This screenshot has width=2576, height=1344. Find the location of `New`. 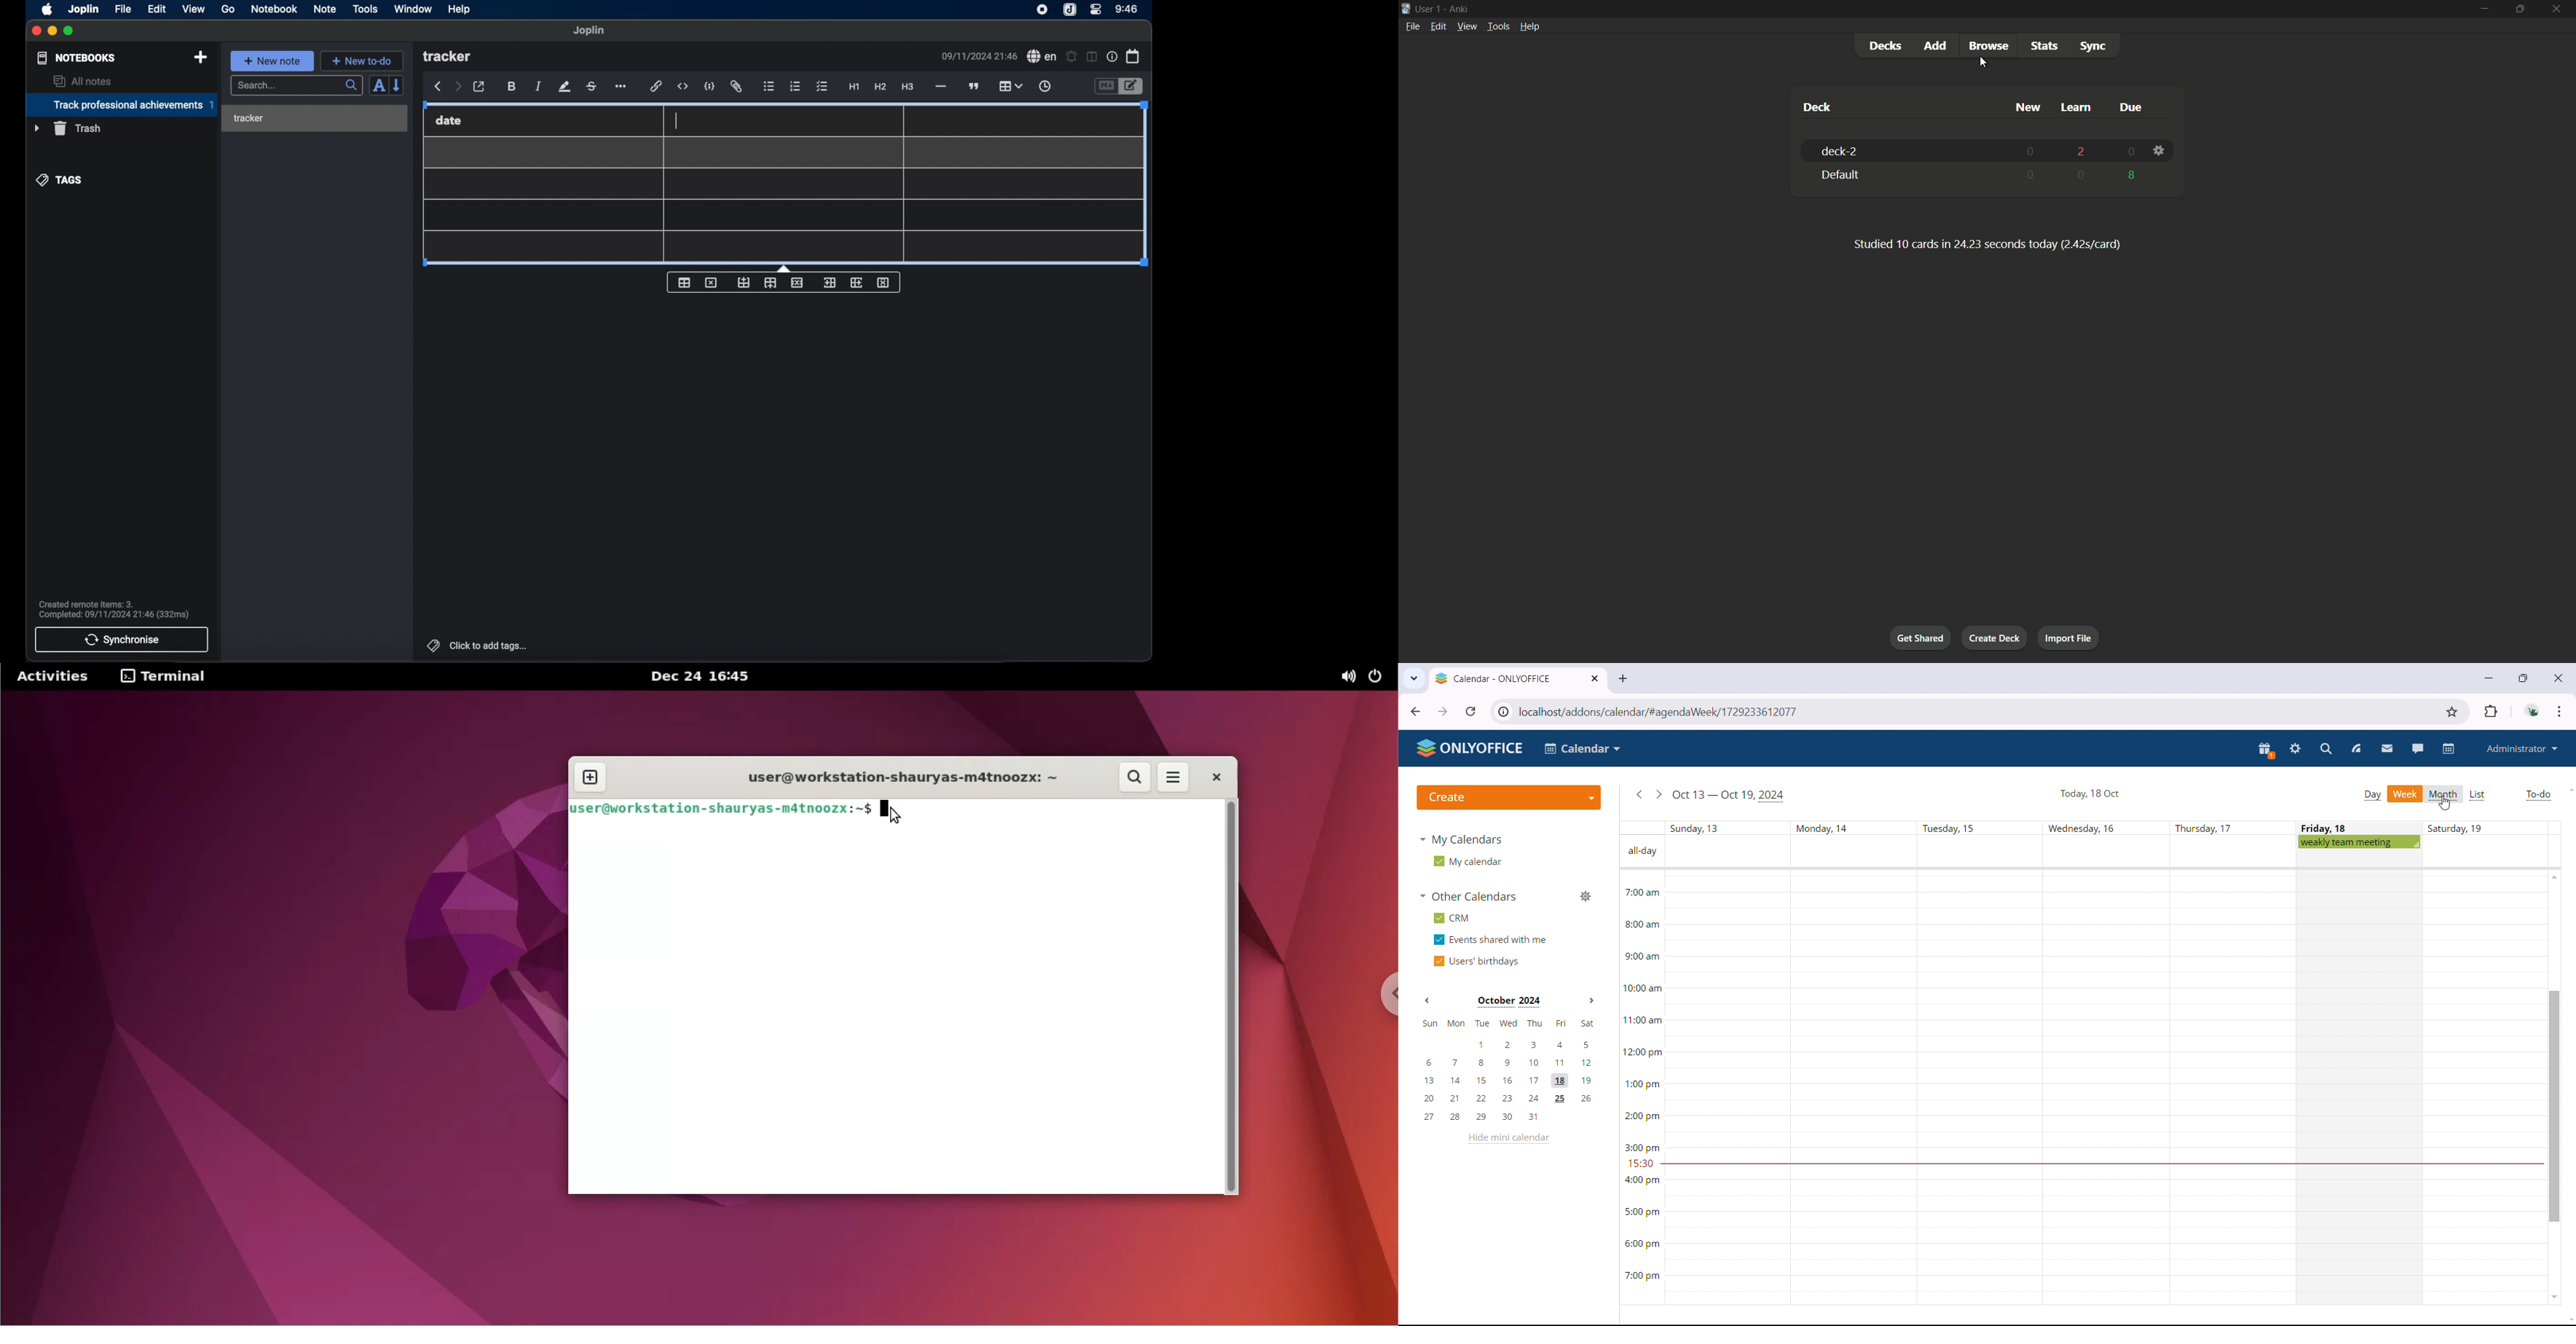

New is located at coordinates (2029, 108).